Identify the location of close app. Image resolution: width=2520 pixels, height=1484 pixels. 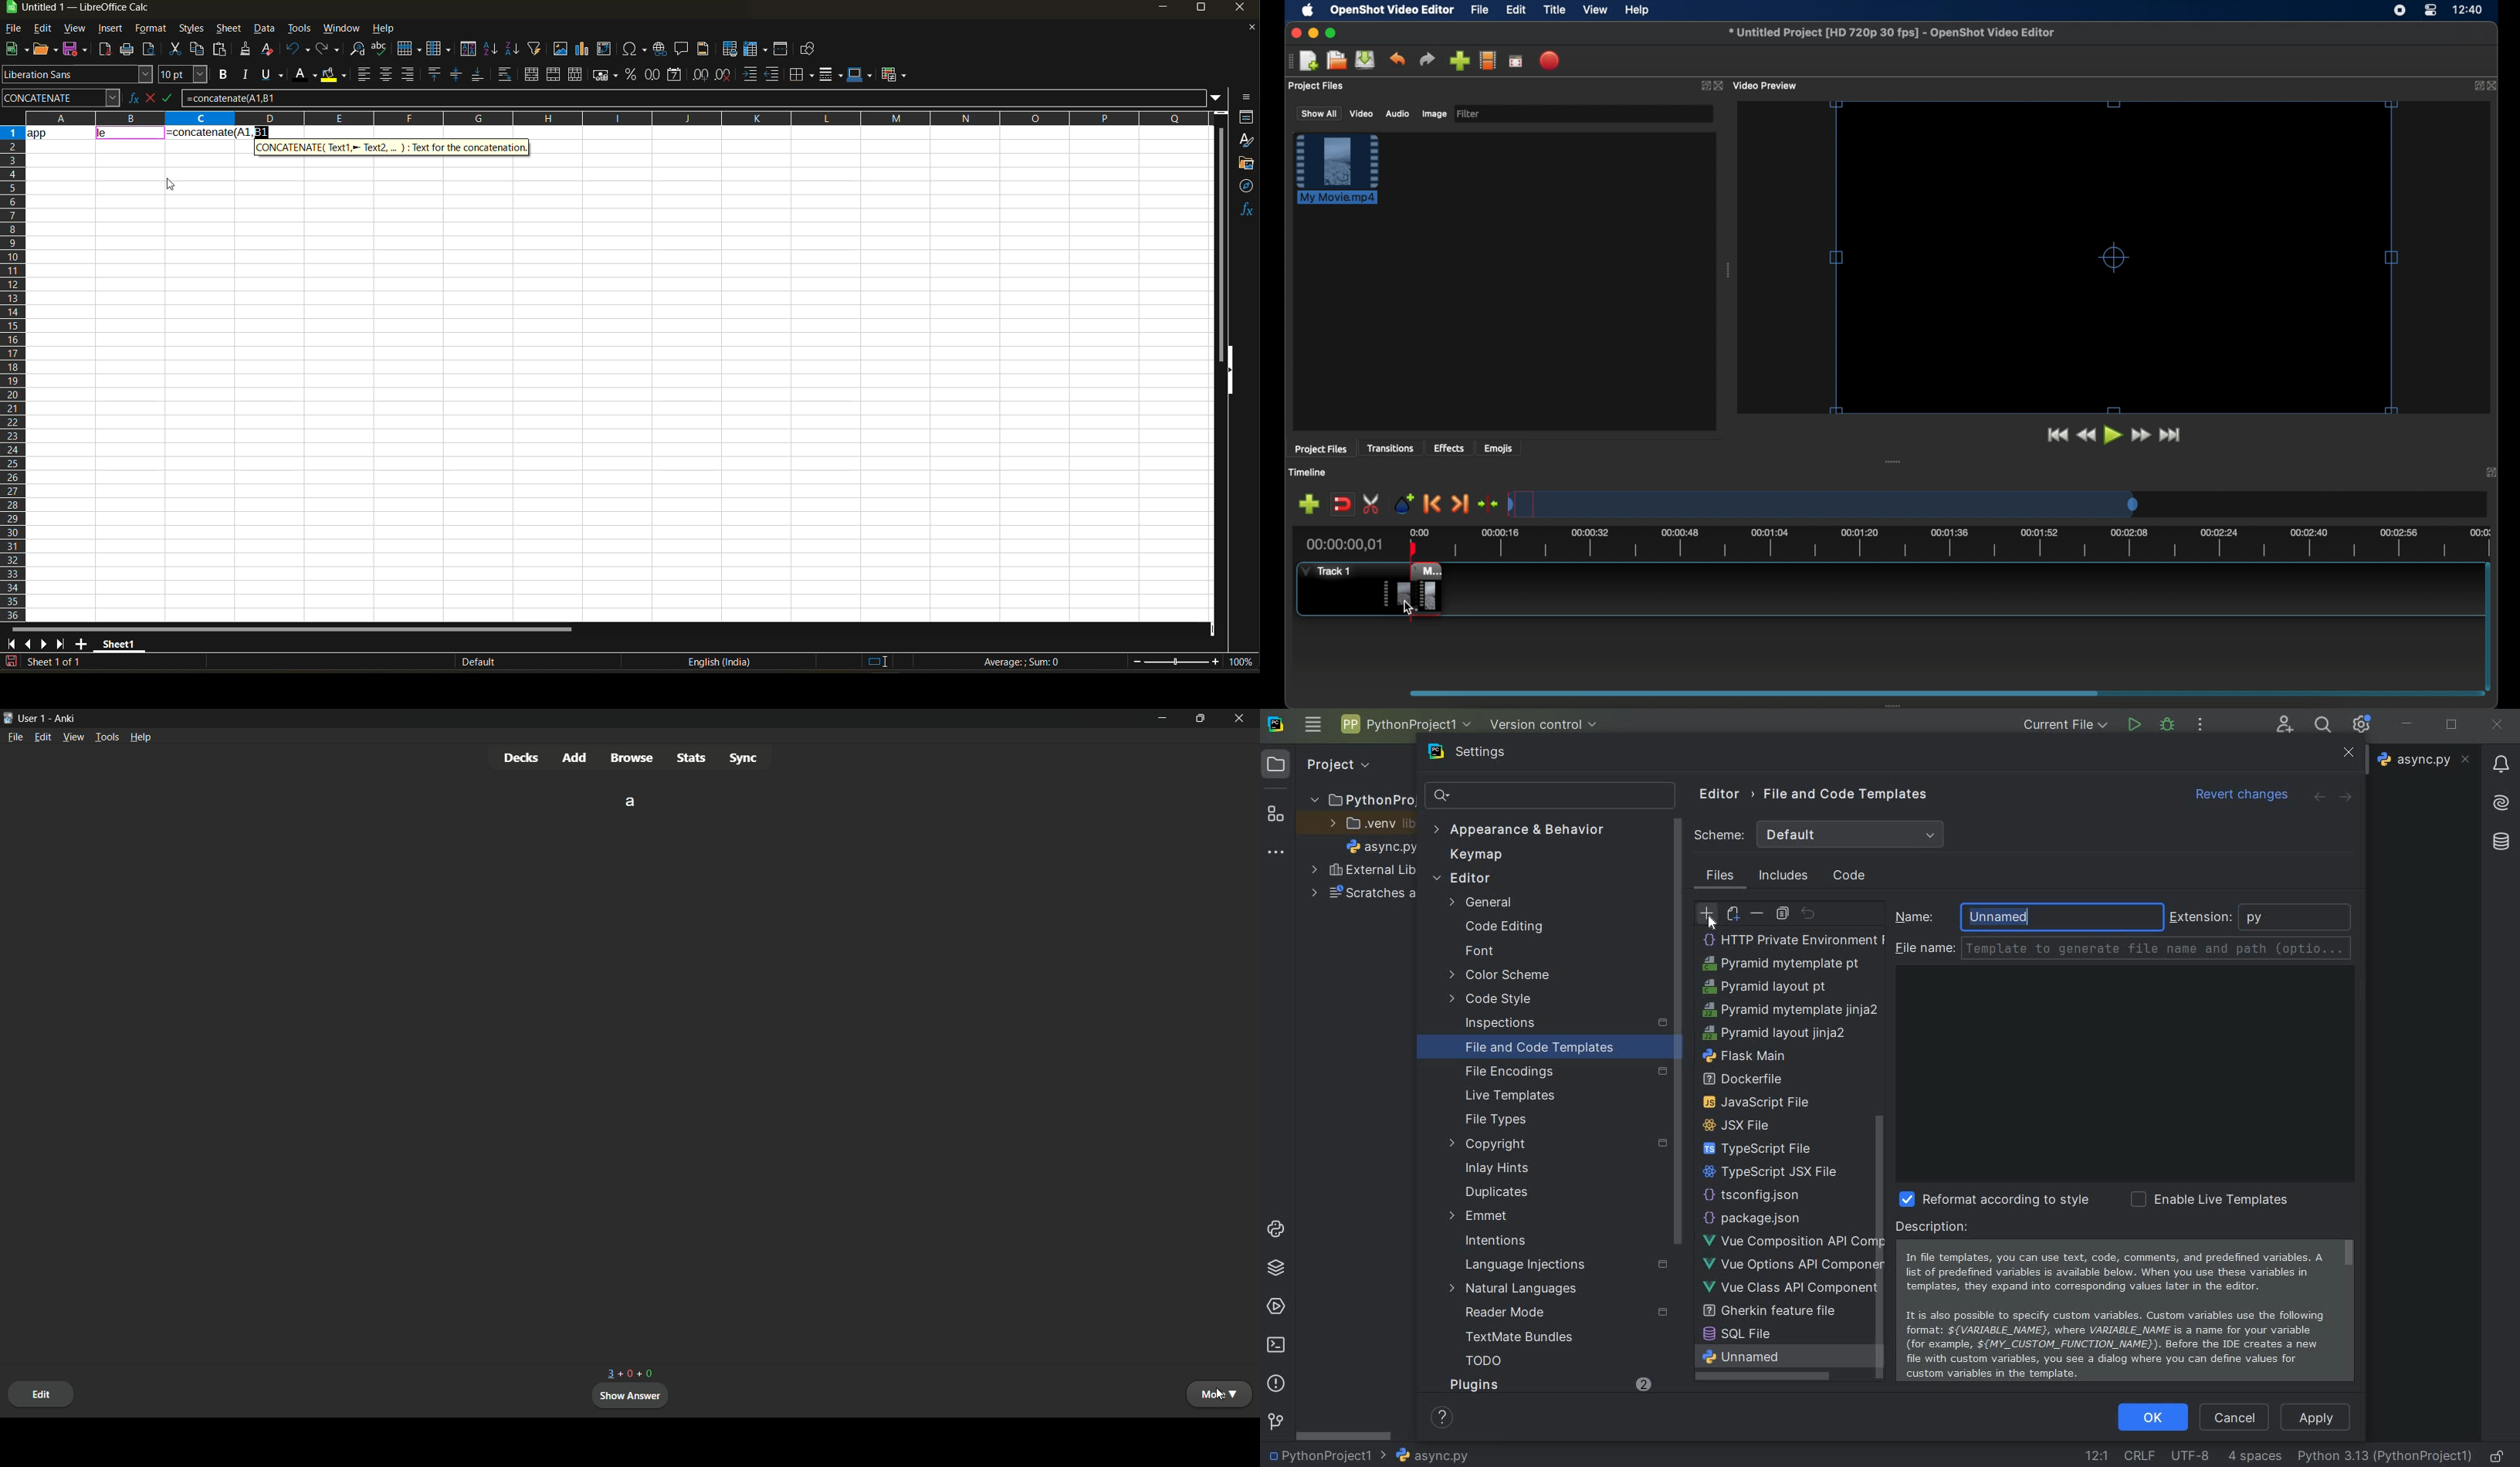
(1242, 719).